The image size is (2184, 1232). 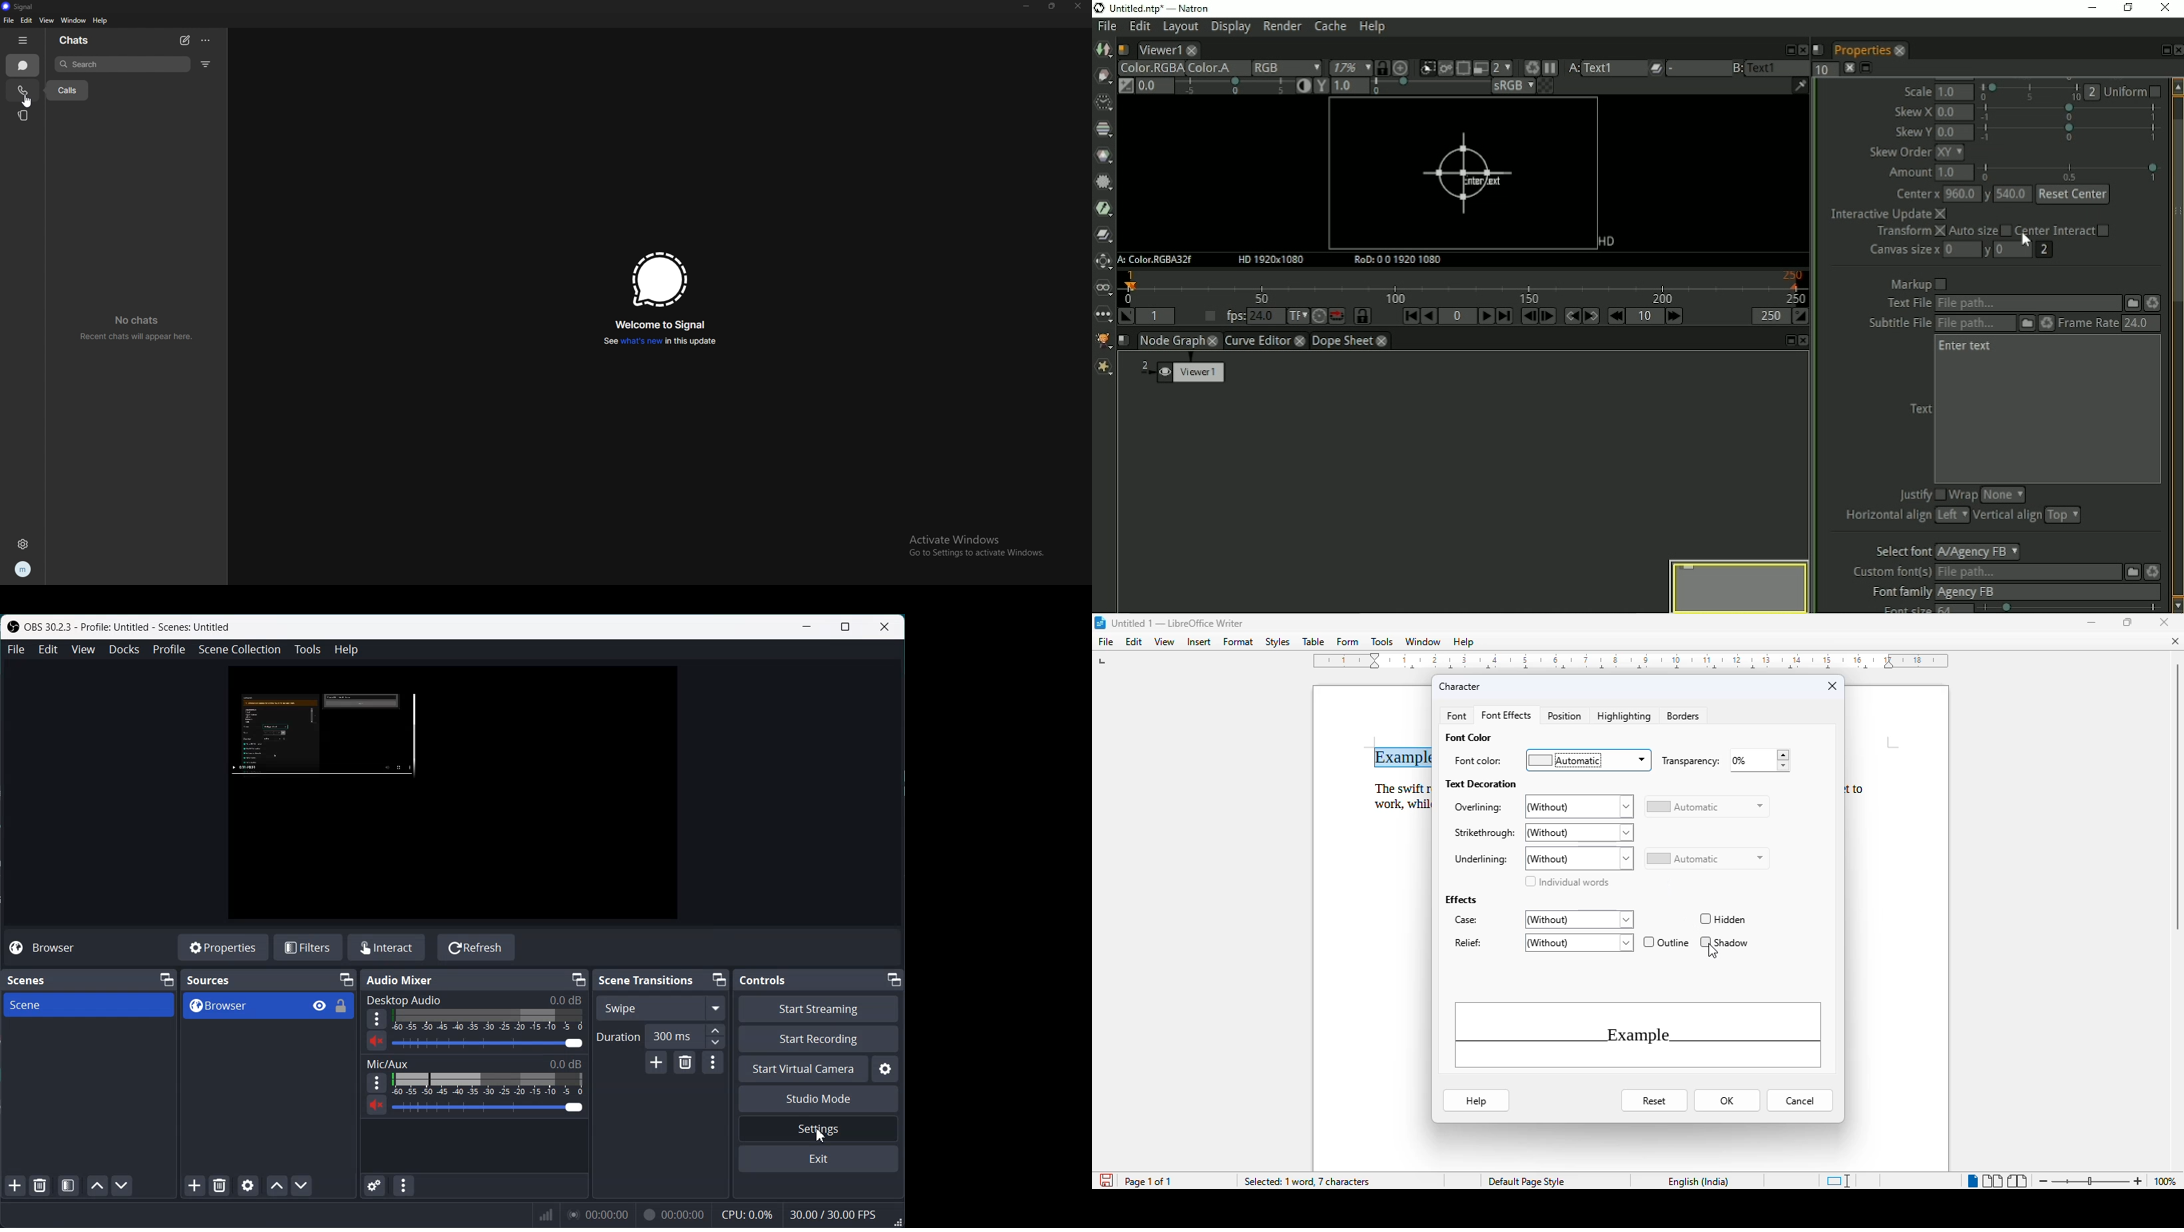 I want to click on tab stop, so click(x=1102, y=663).